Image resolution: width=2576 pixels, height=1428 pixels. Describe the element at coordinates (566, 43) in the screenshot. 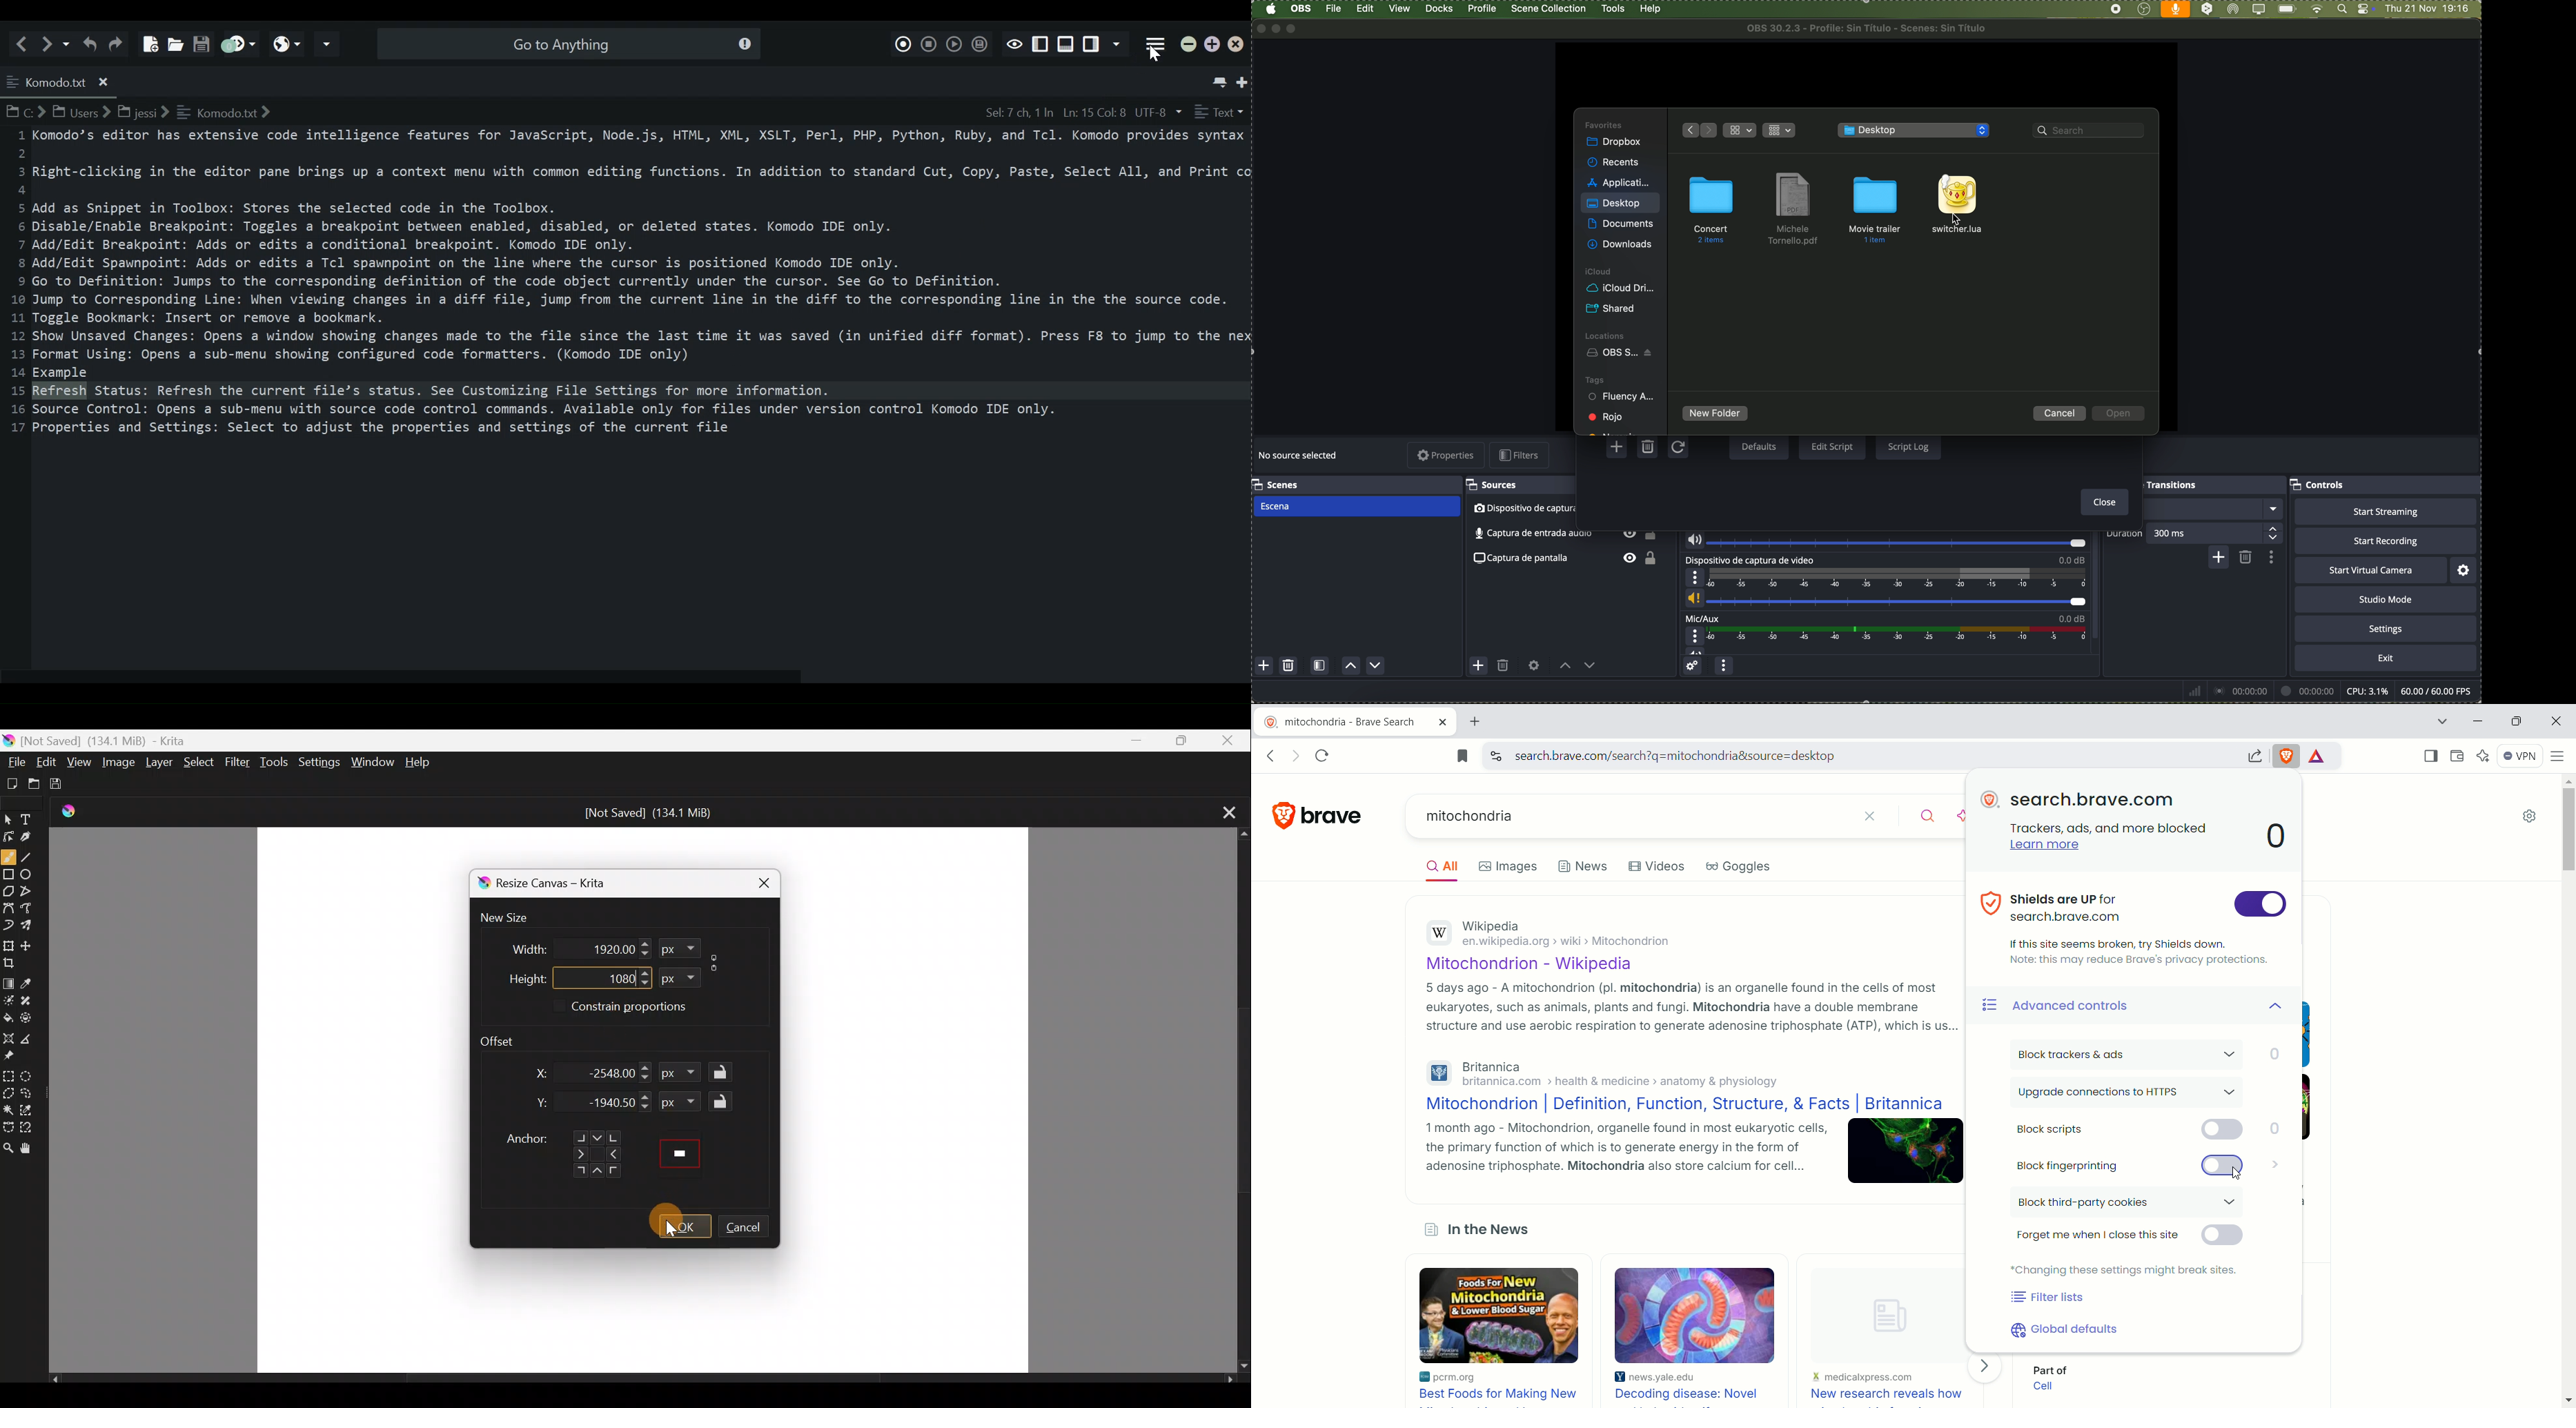

I see `Search` at that location.